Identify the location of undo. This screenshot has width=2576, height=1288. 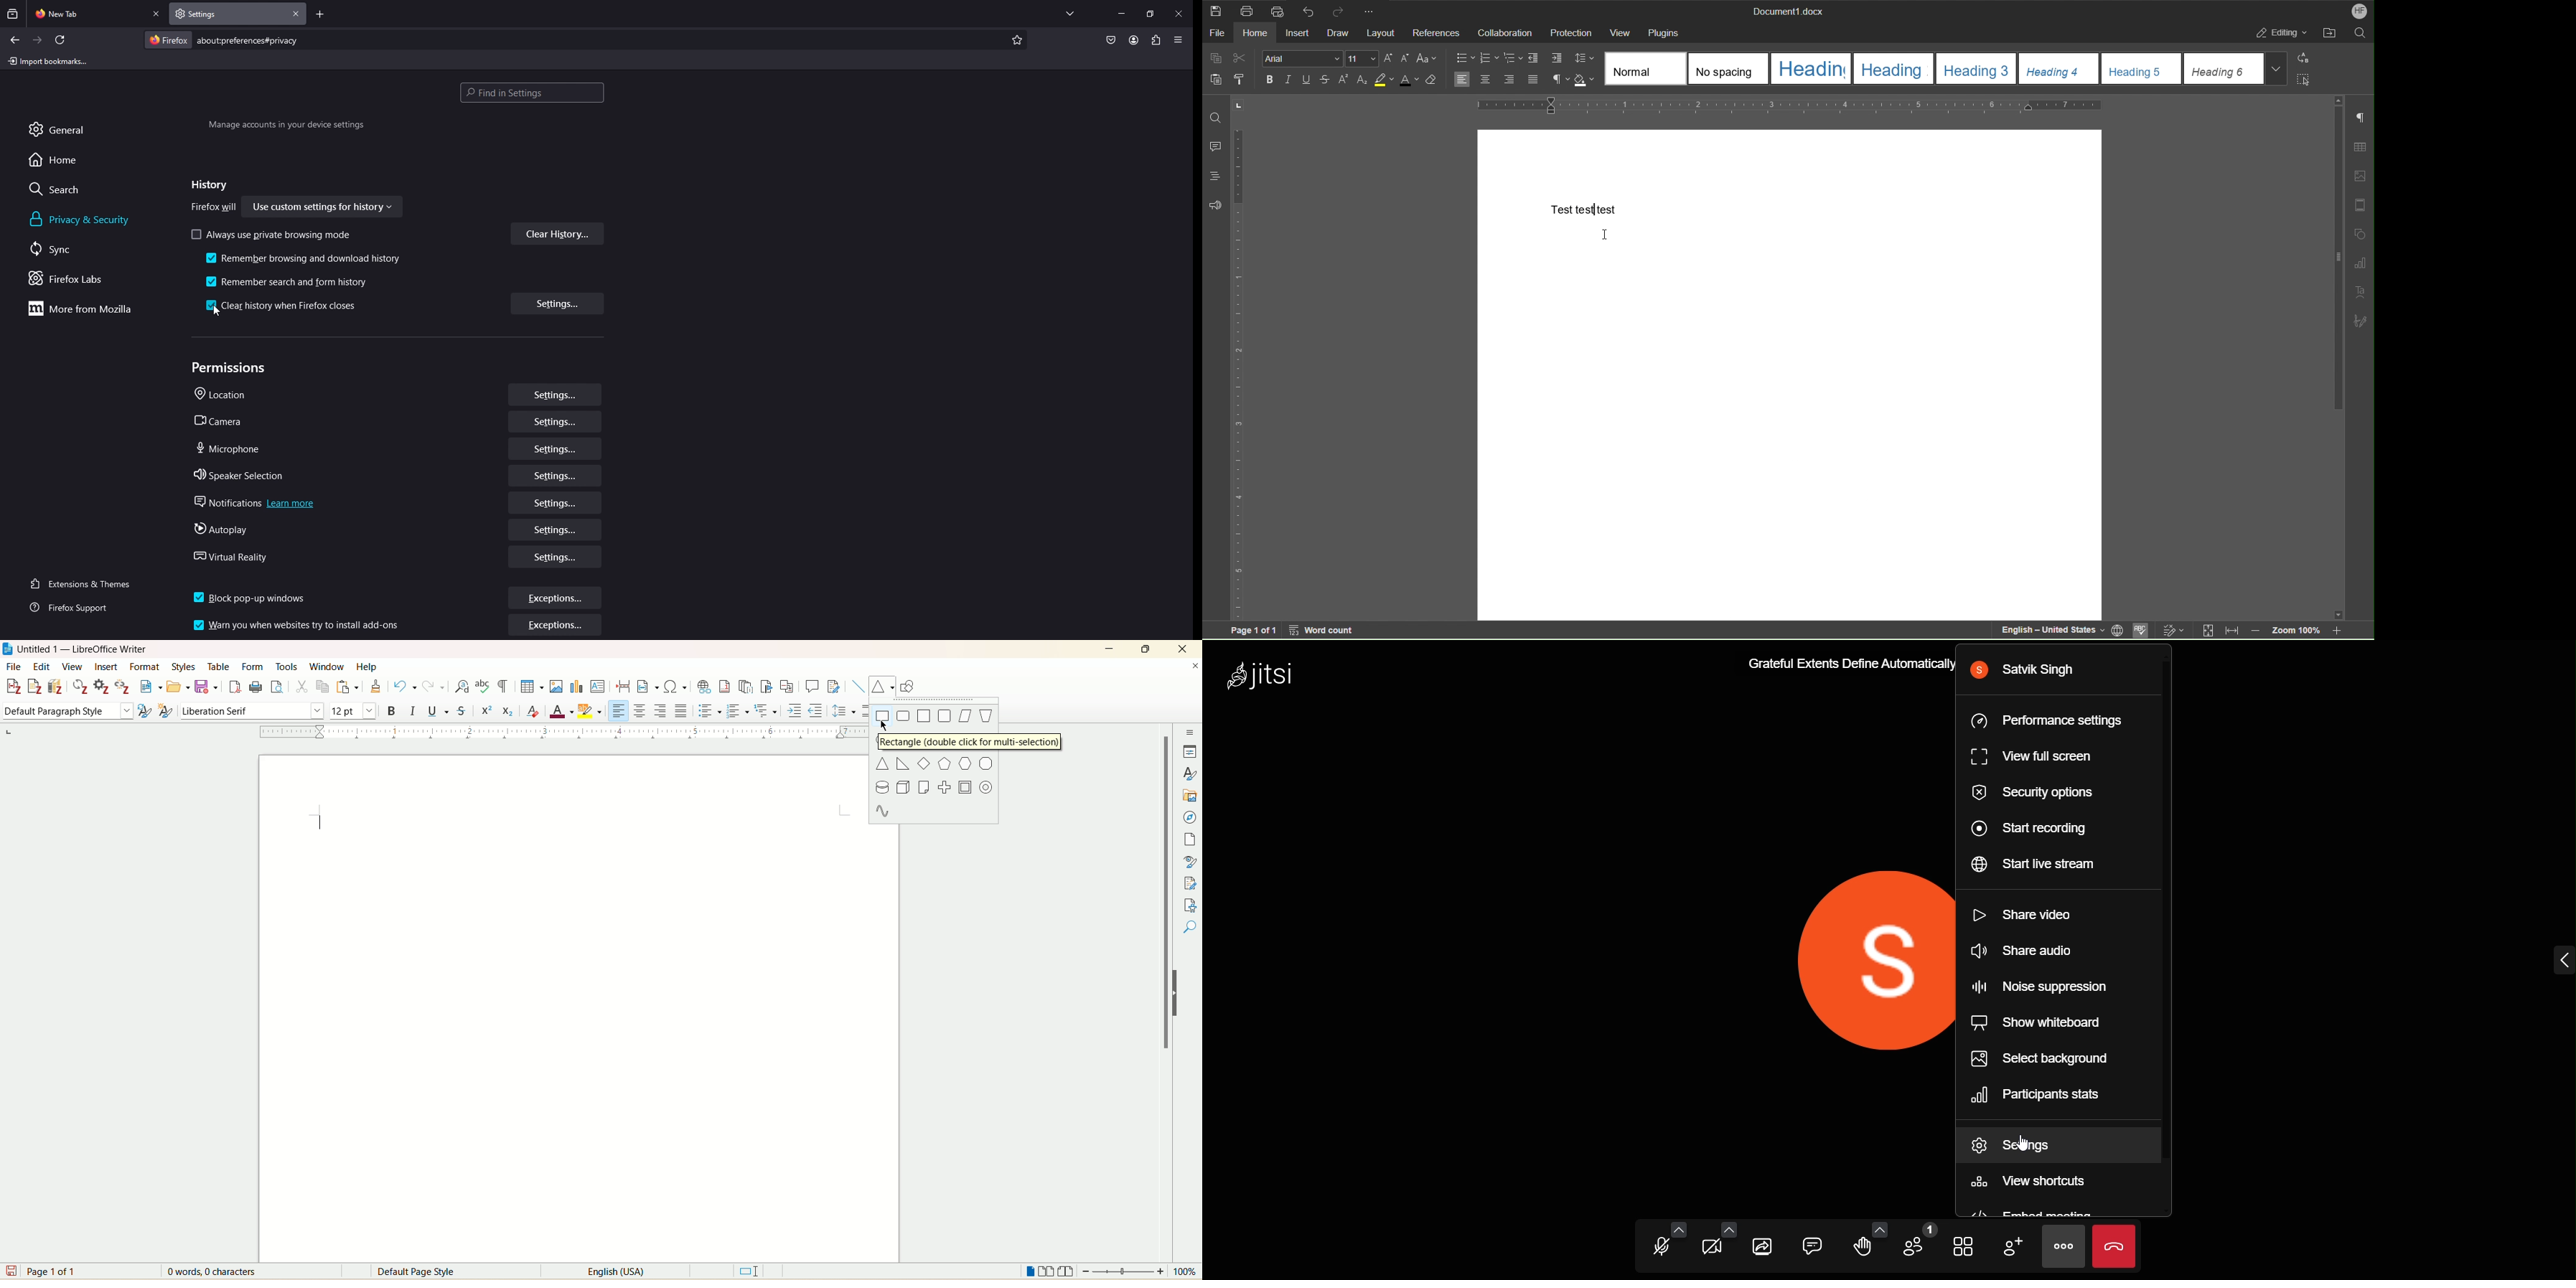
(405, 686).